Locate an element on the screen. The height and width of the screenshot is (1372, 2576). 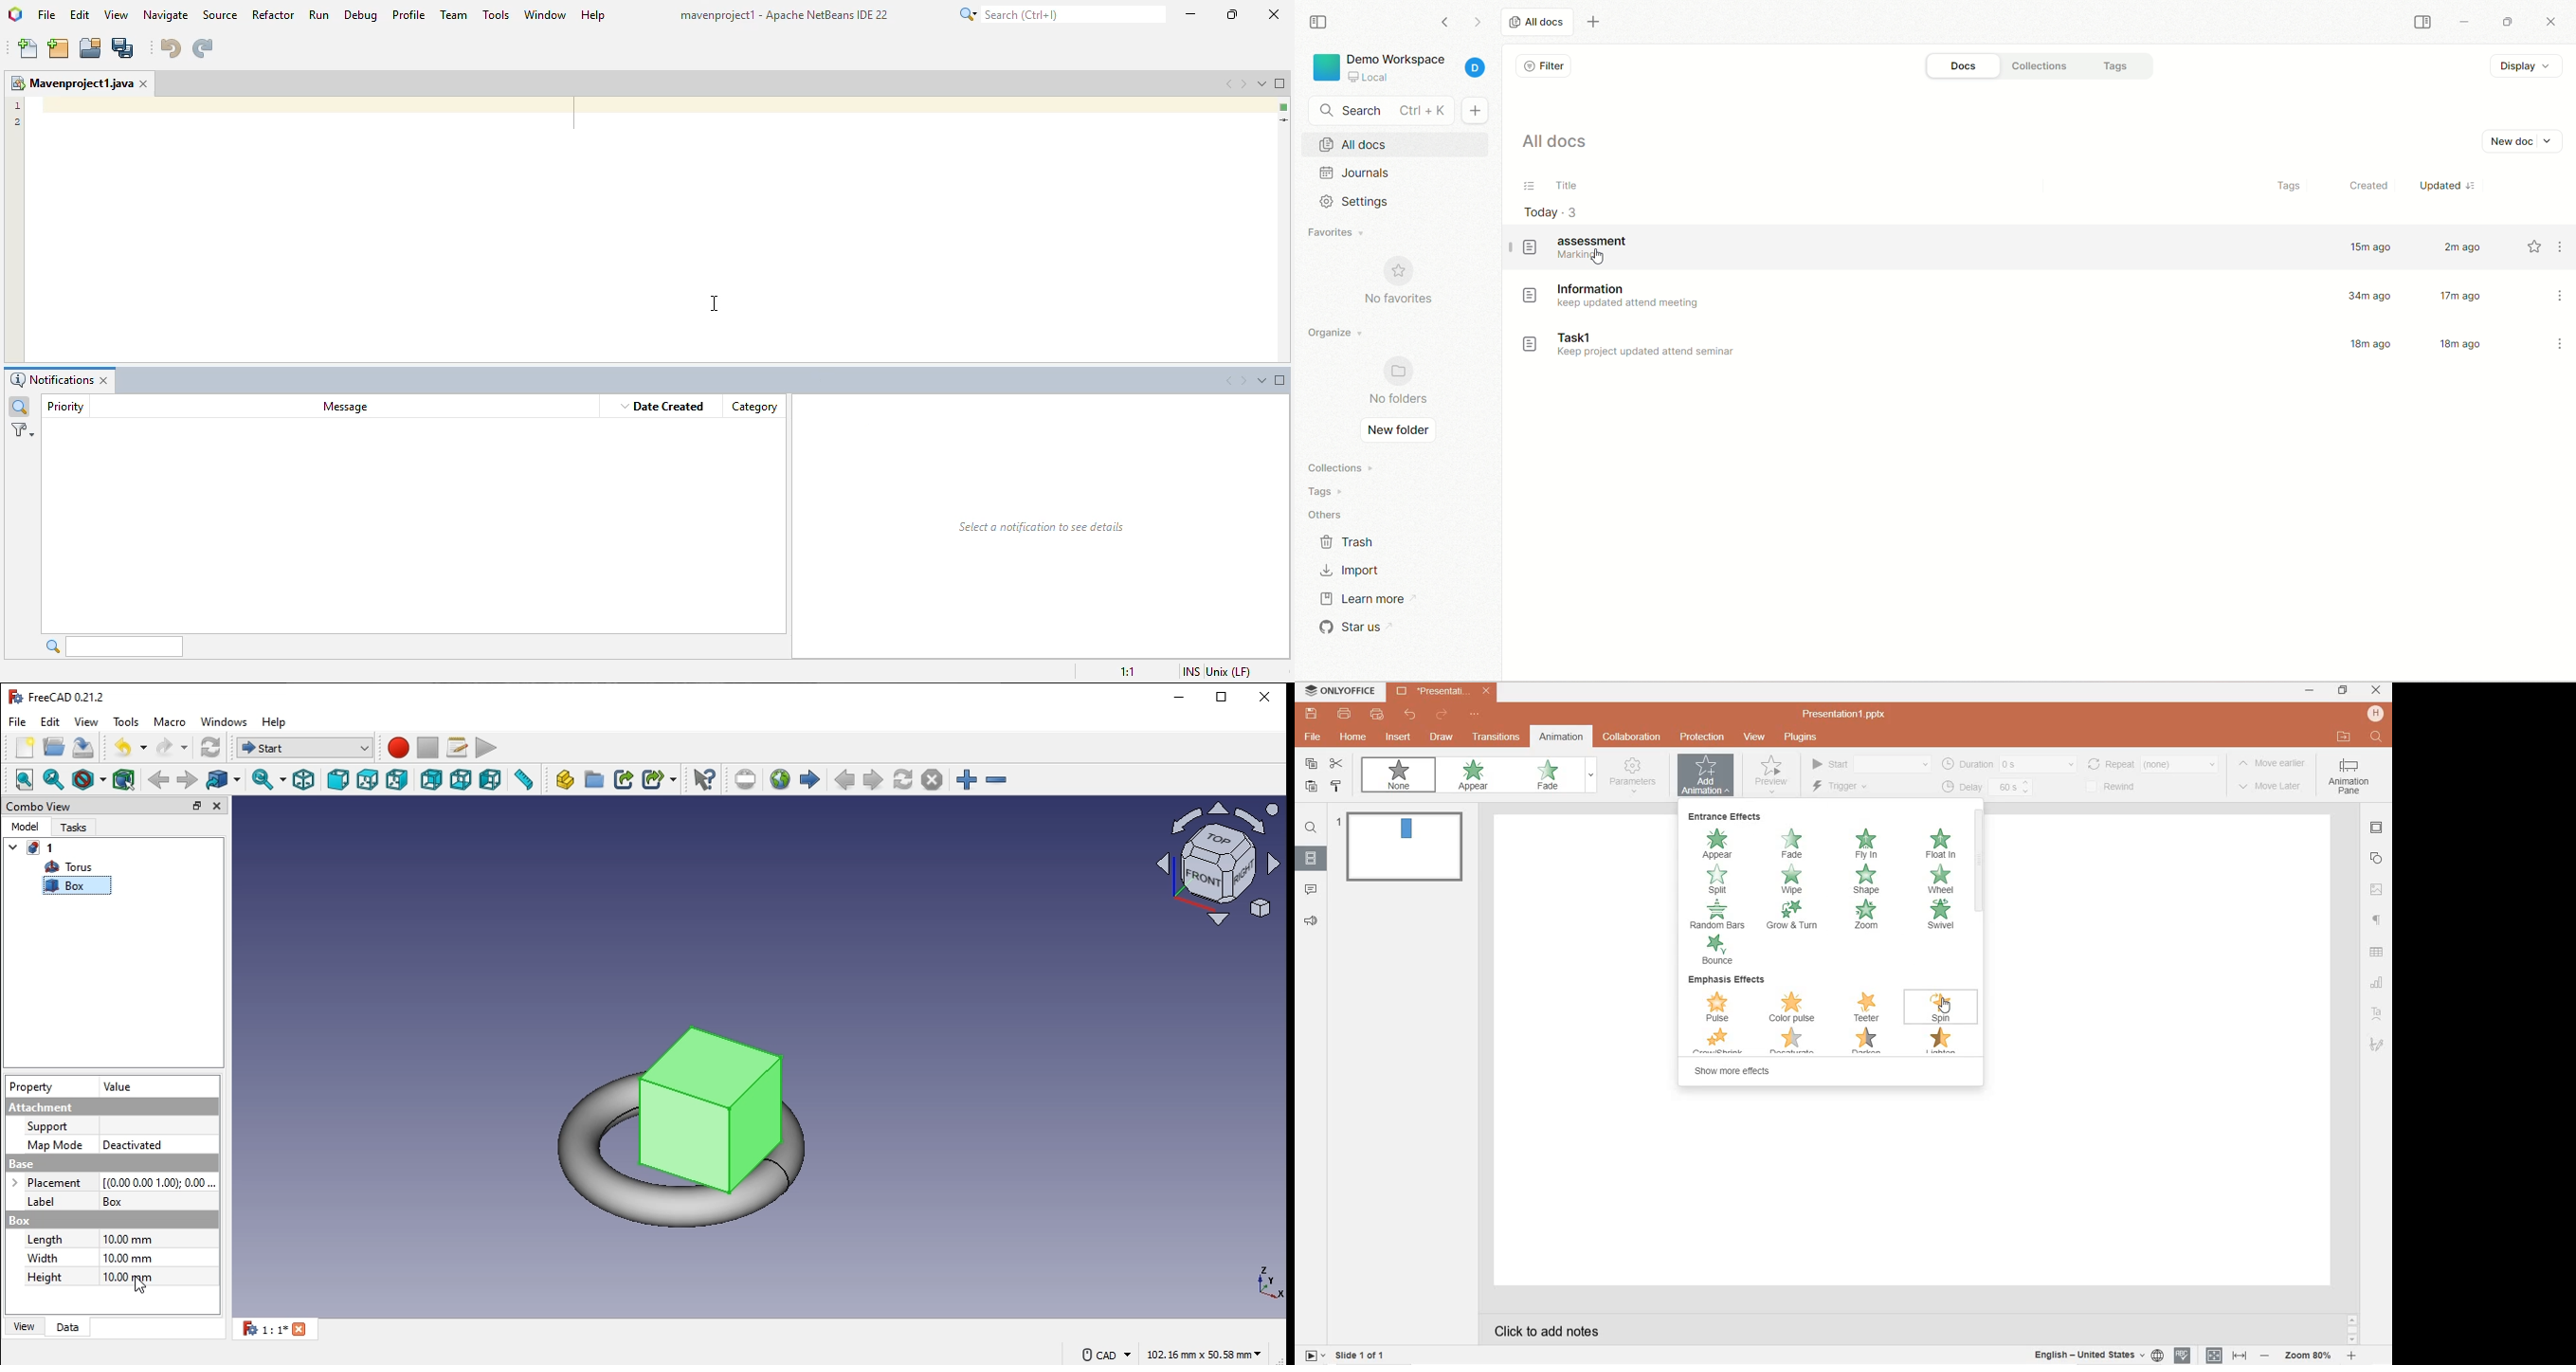
HP is located at coordinates (2376, 713).